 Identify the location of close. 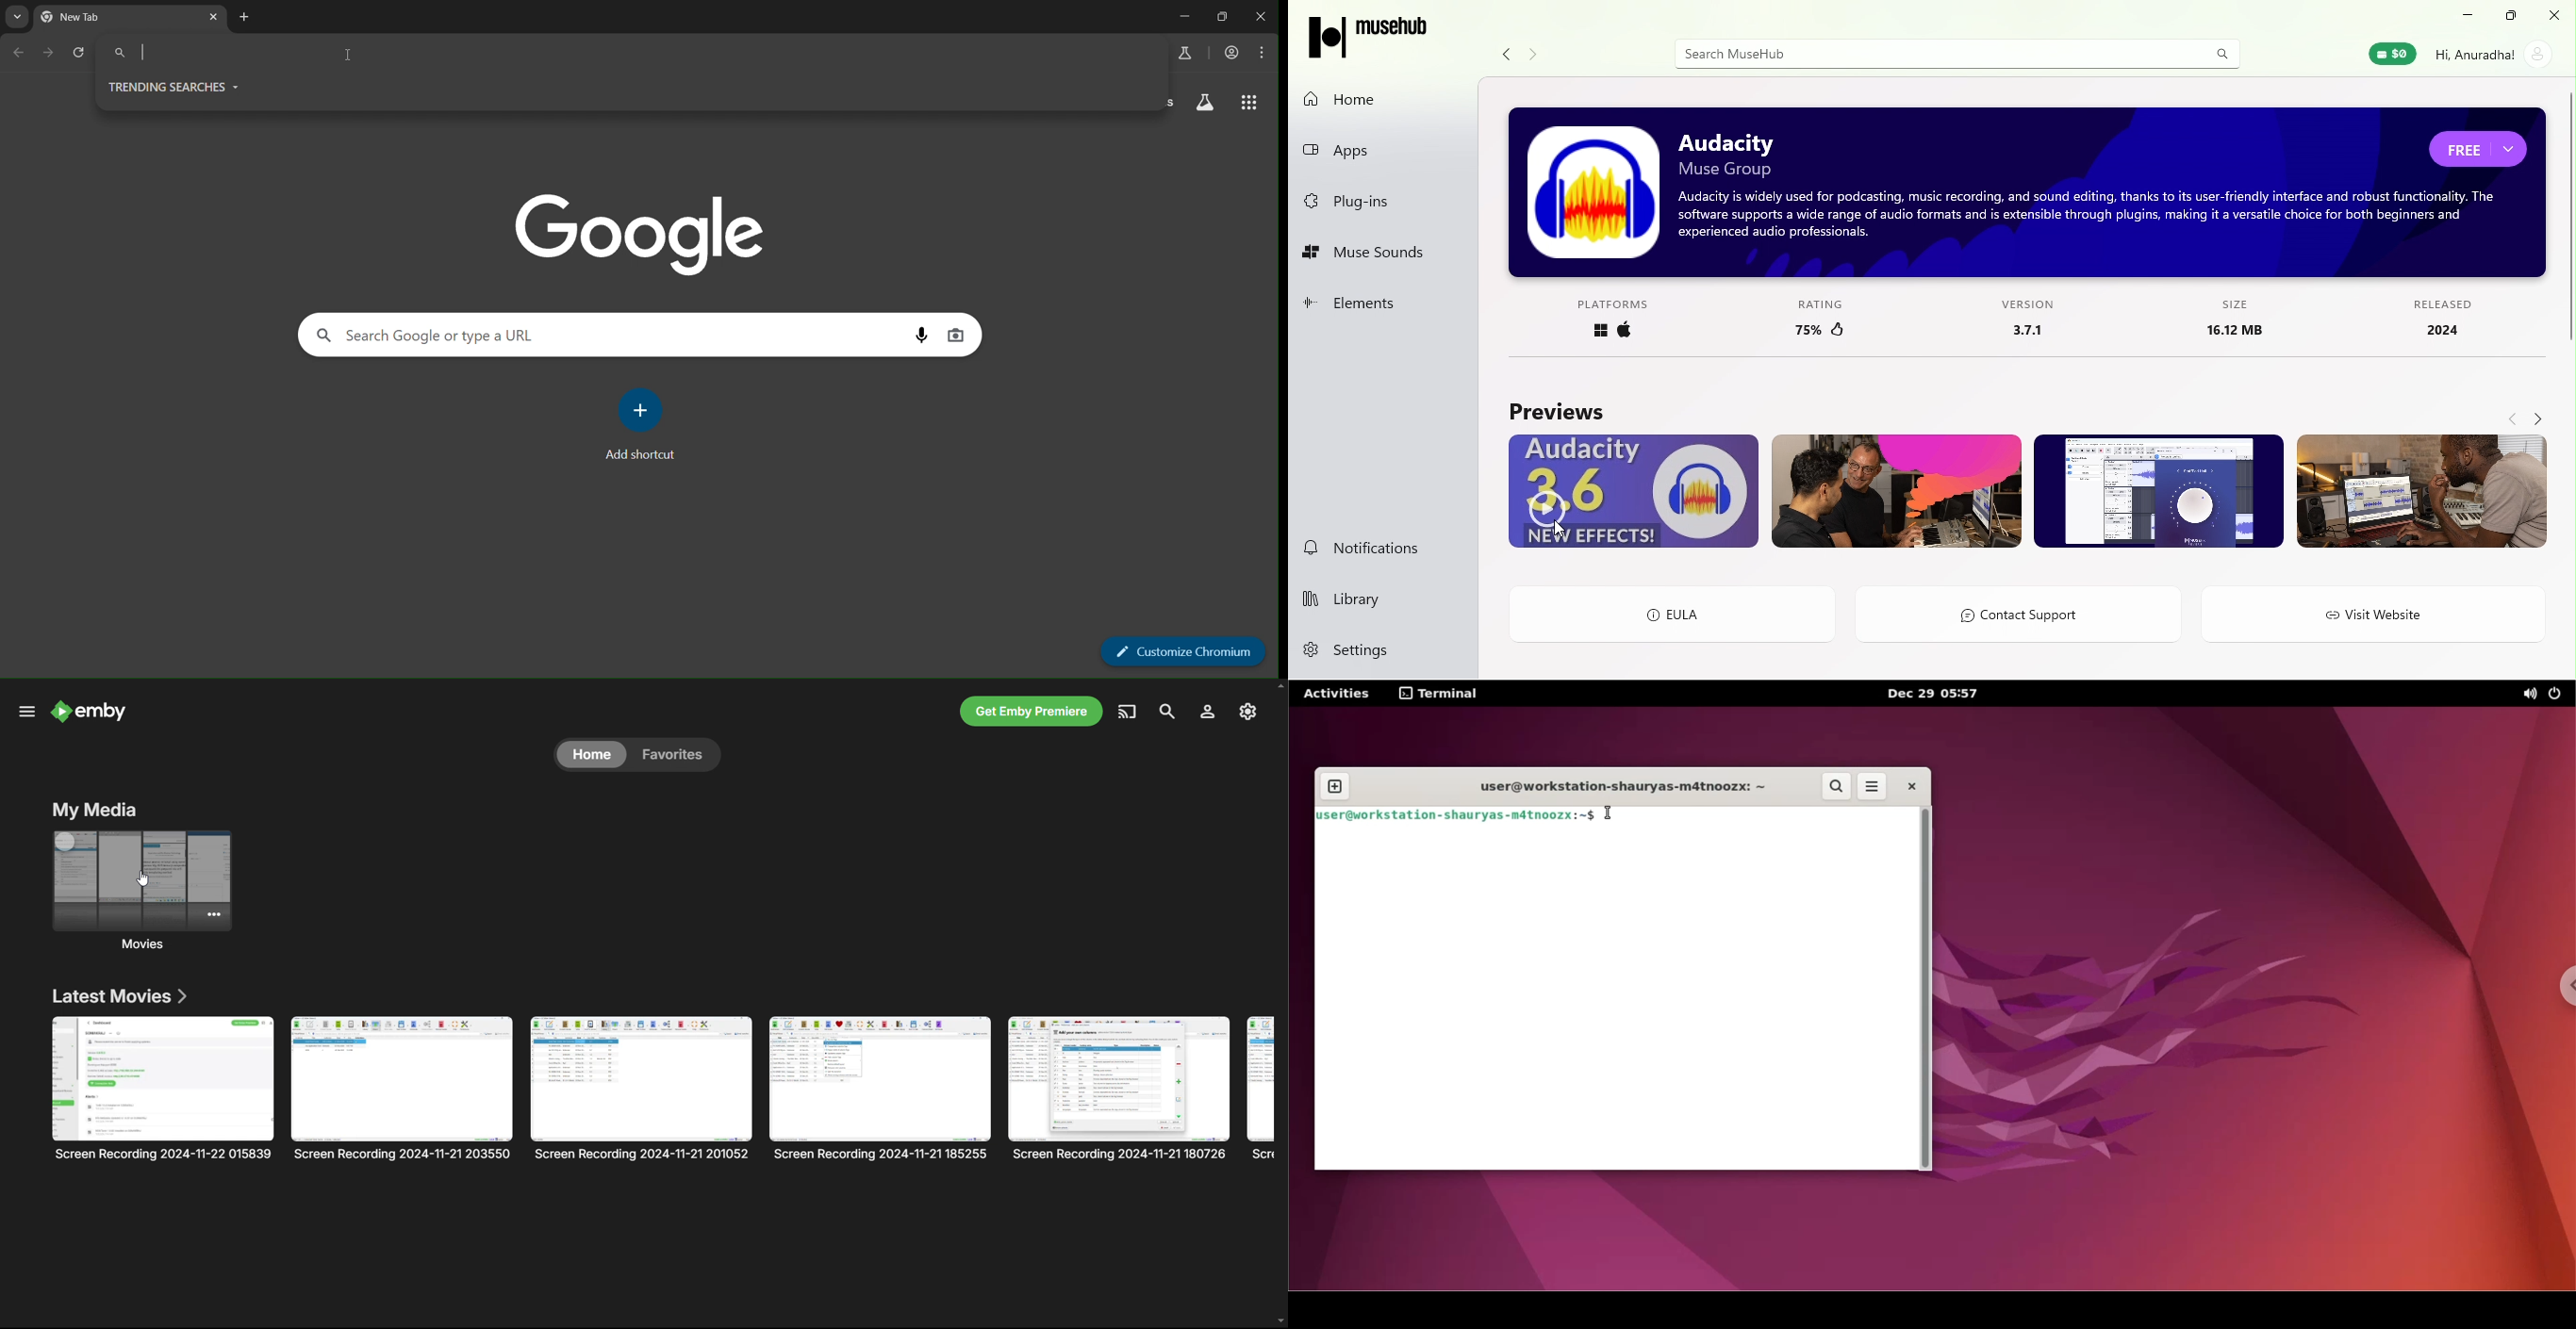
(1262, 17).